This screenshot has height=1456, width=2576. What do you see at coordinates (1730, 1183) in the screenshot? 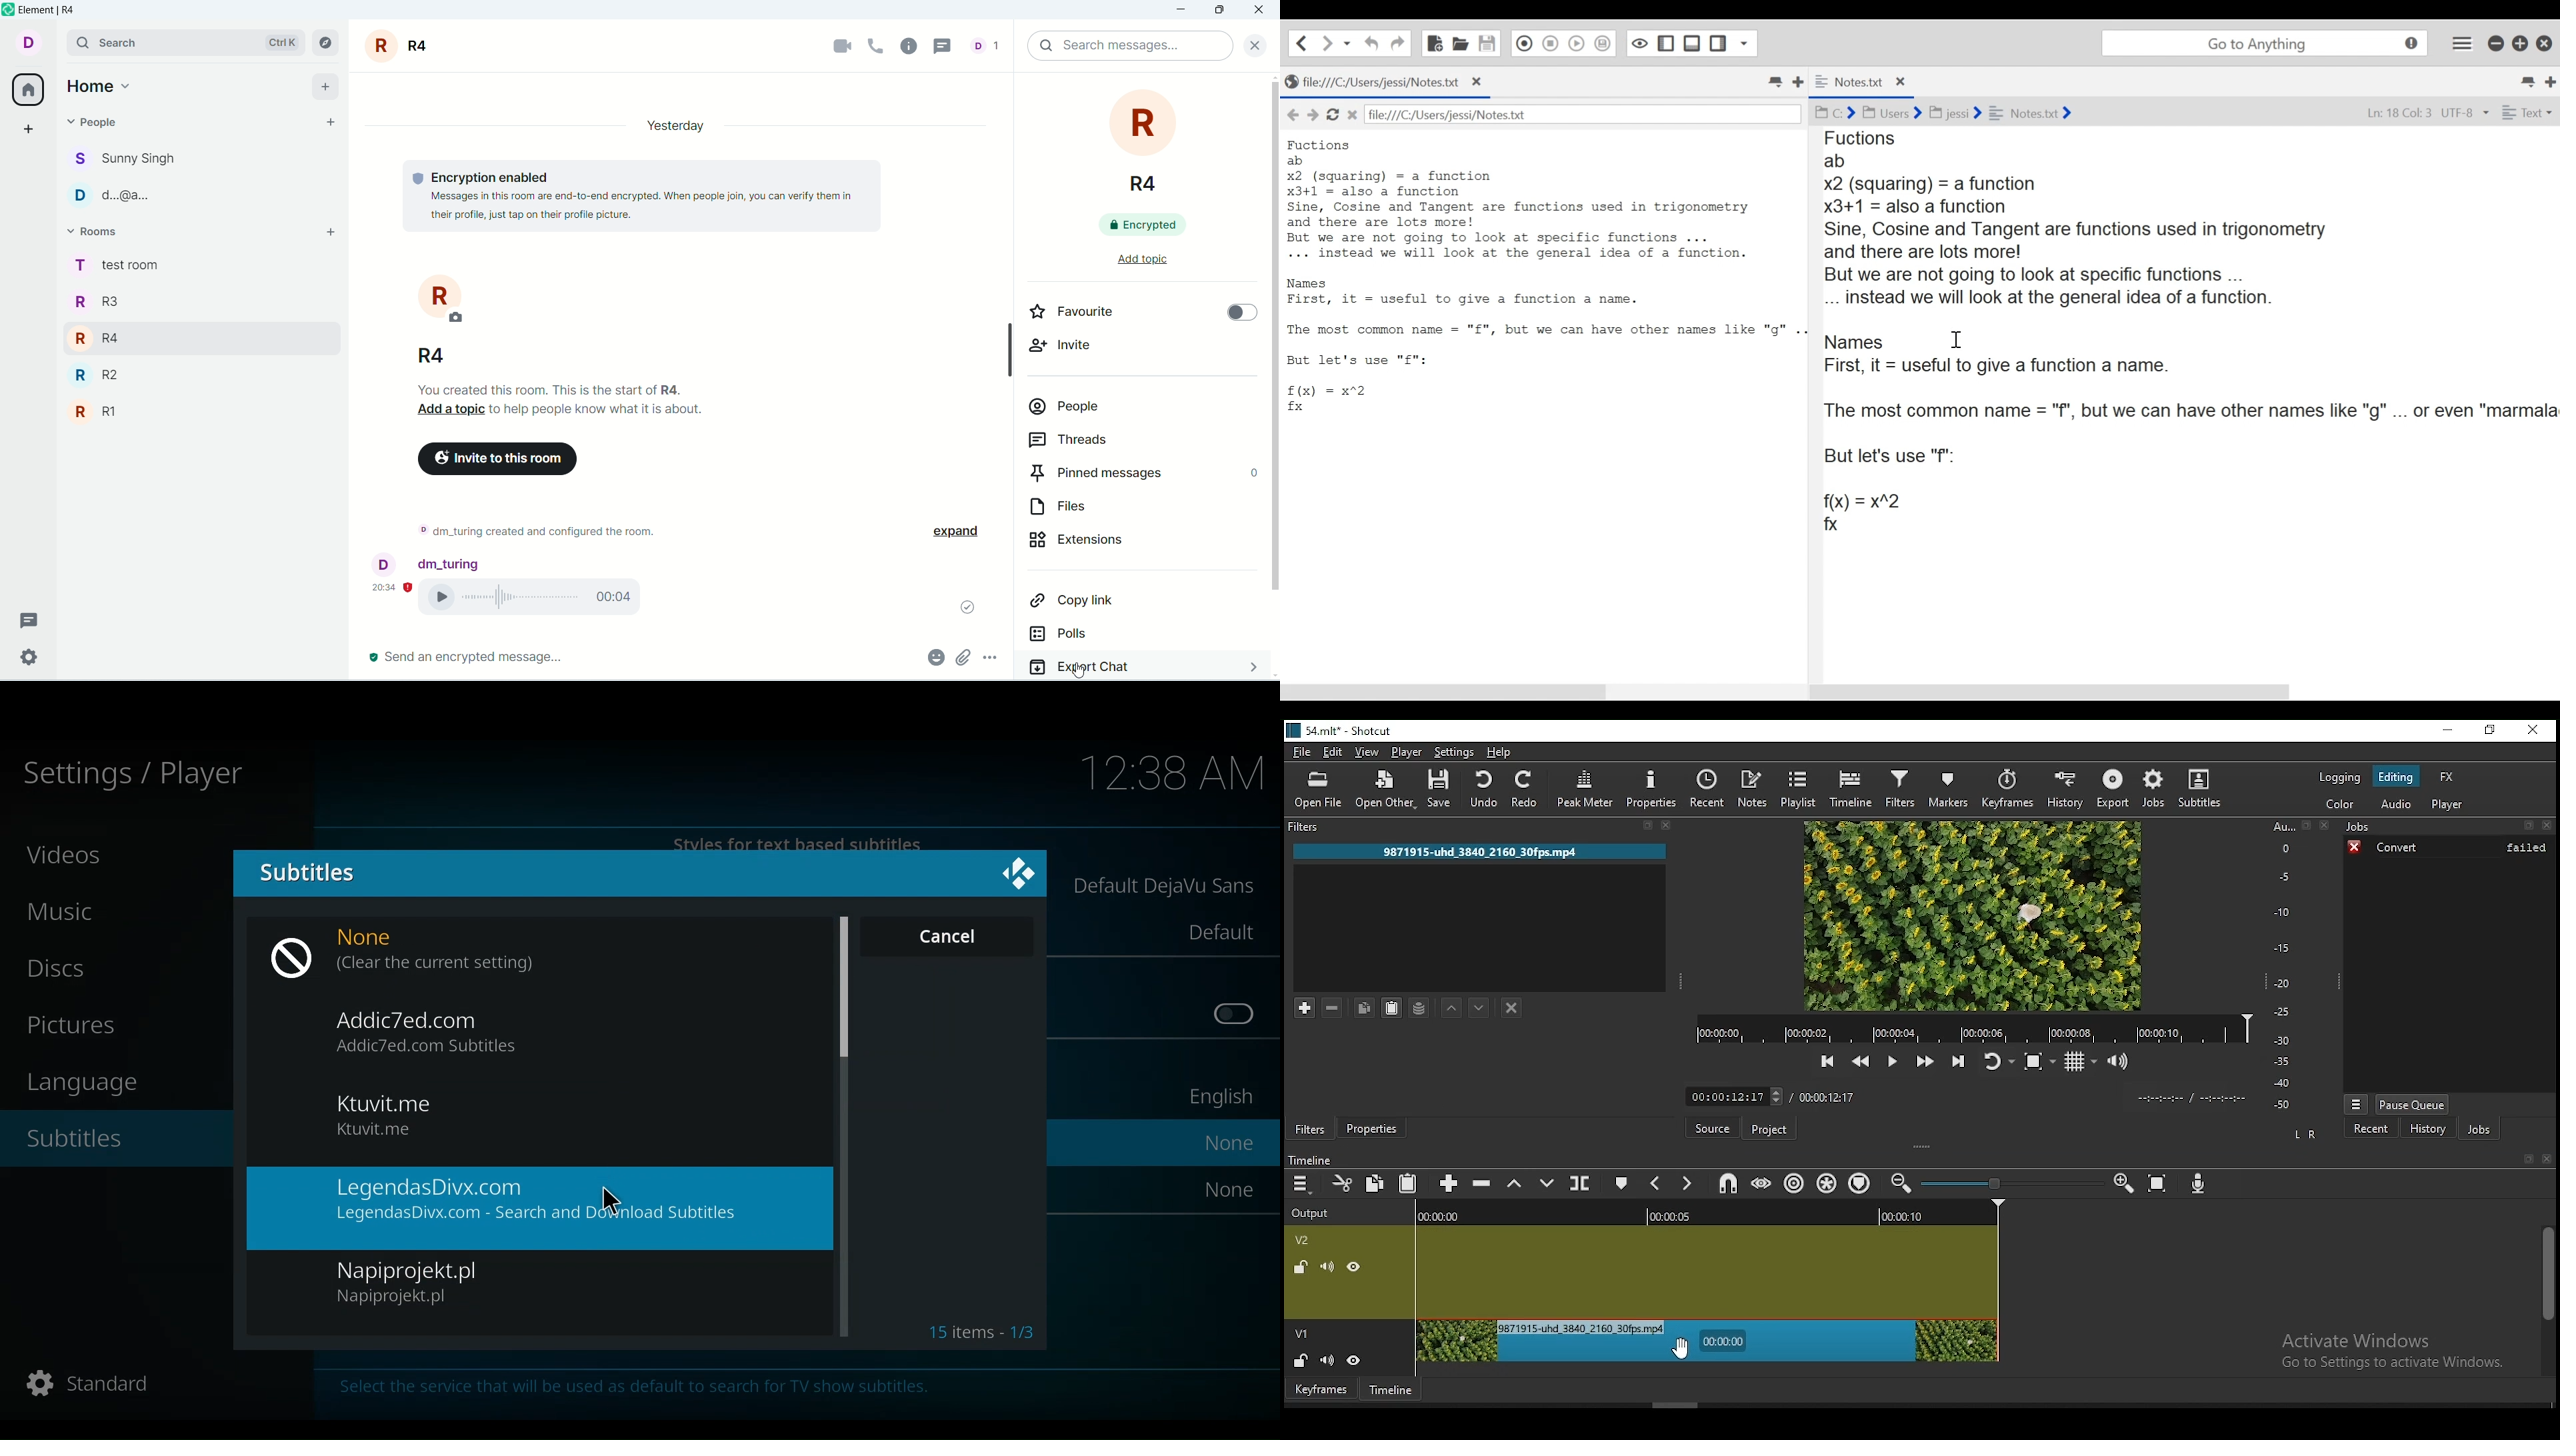
I see `snap` at bounding box center [1730, 1183].